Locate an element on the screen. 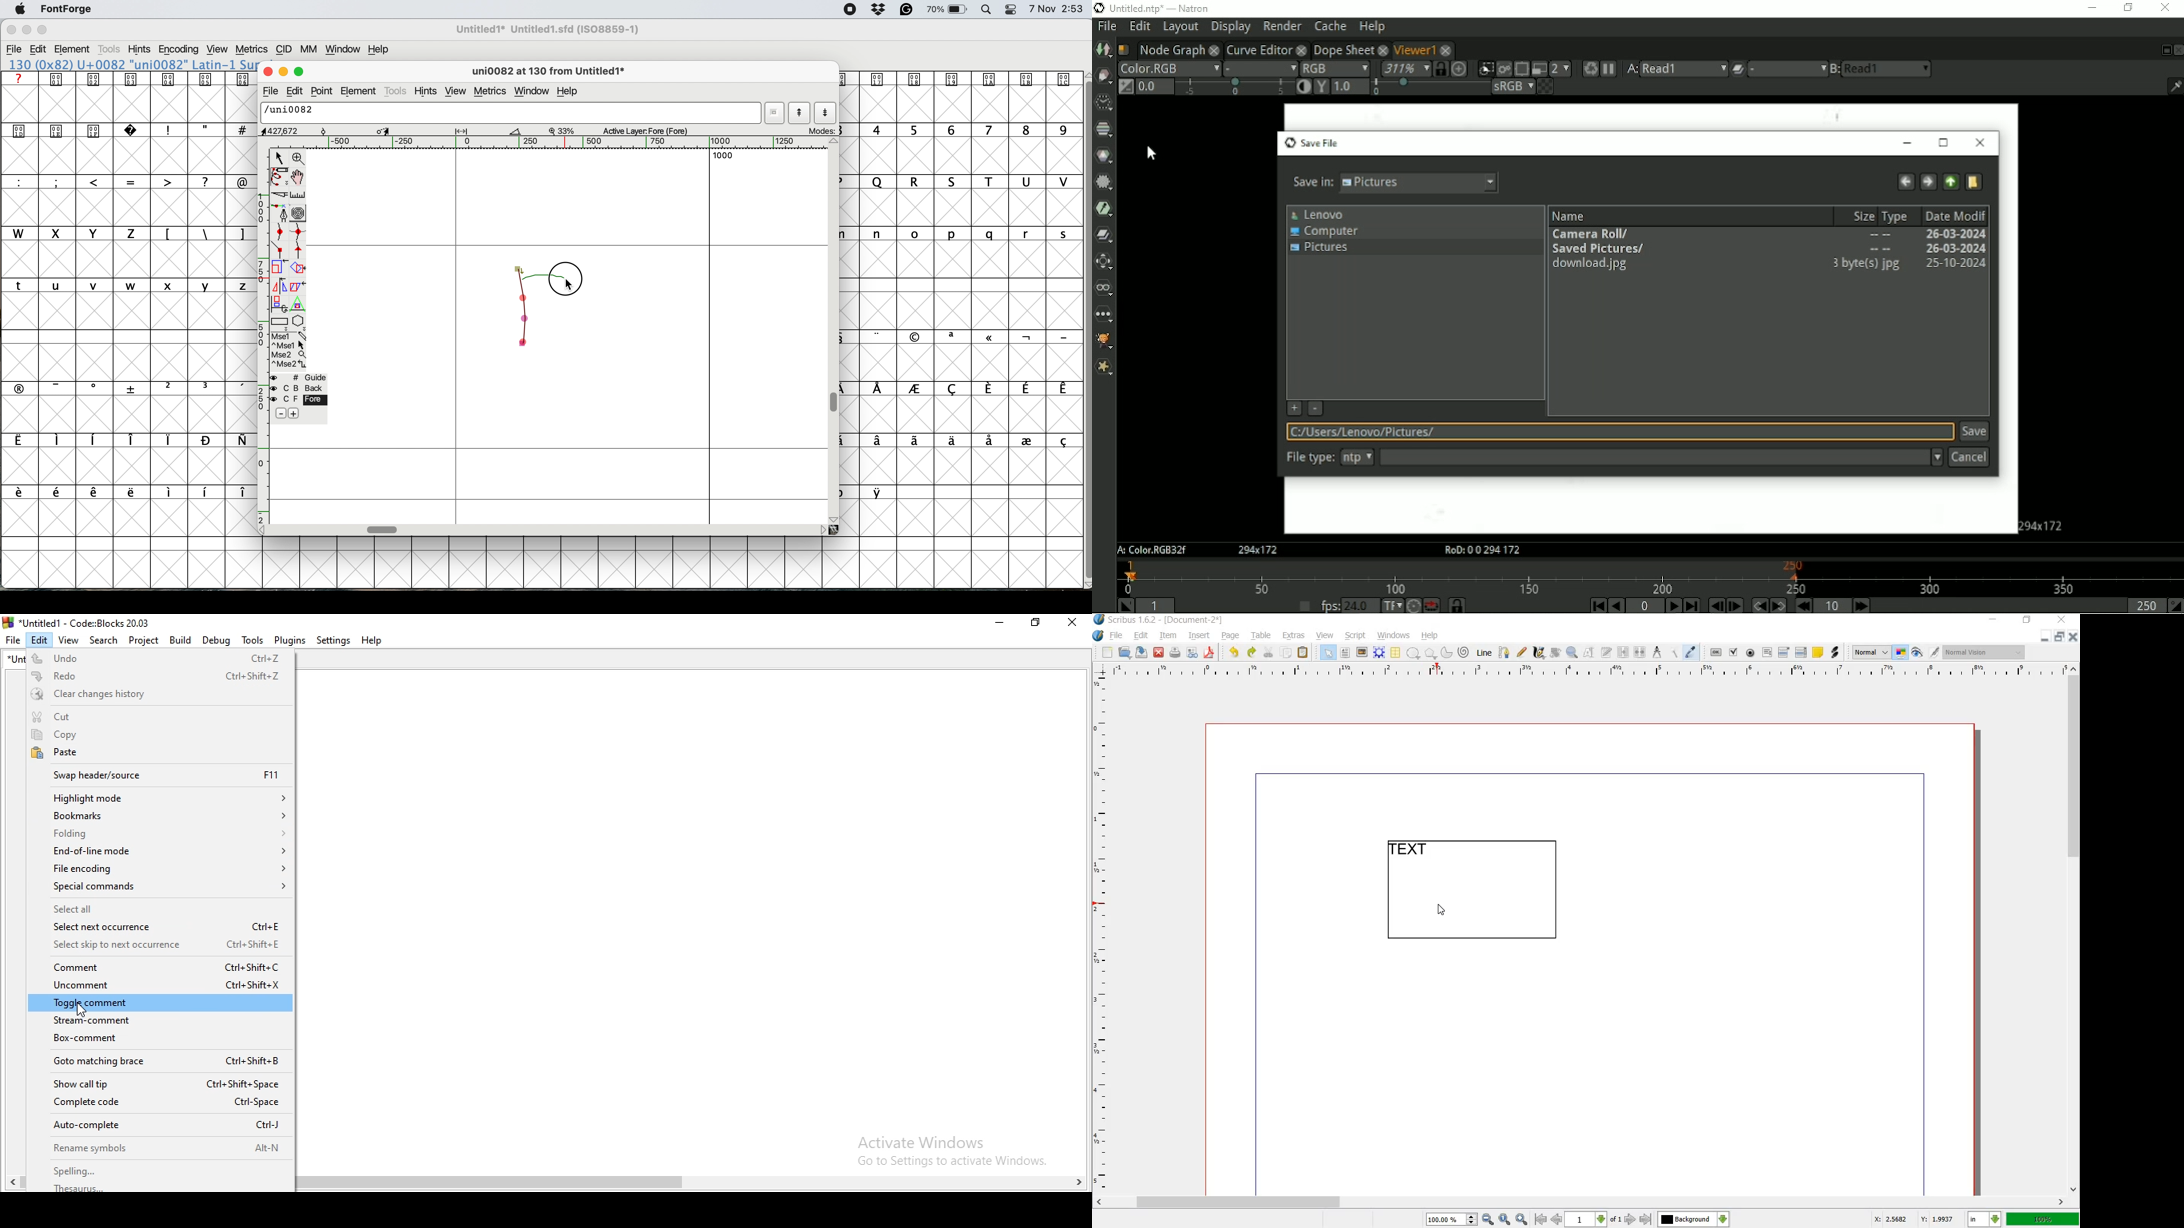 This screenshot has width=2184, height=1232. X: 2.5682 Y: 1.9937 is located at coordinates (1914, 1219).